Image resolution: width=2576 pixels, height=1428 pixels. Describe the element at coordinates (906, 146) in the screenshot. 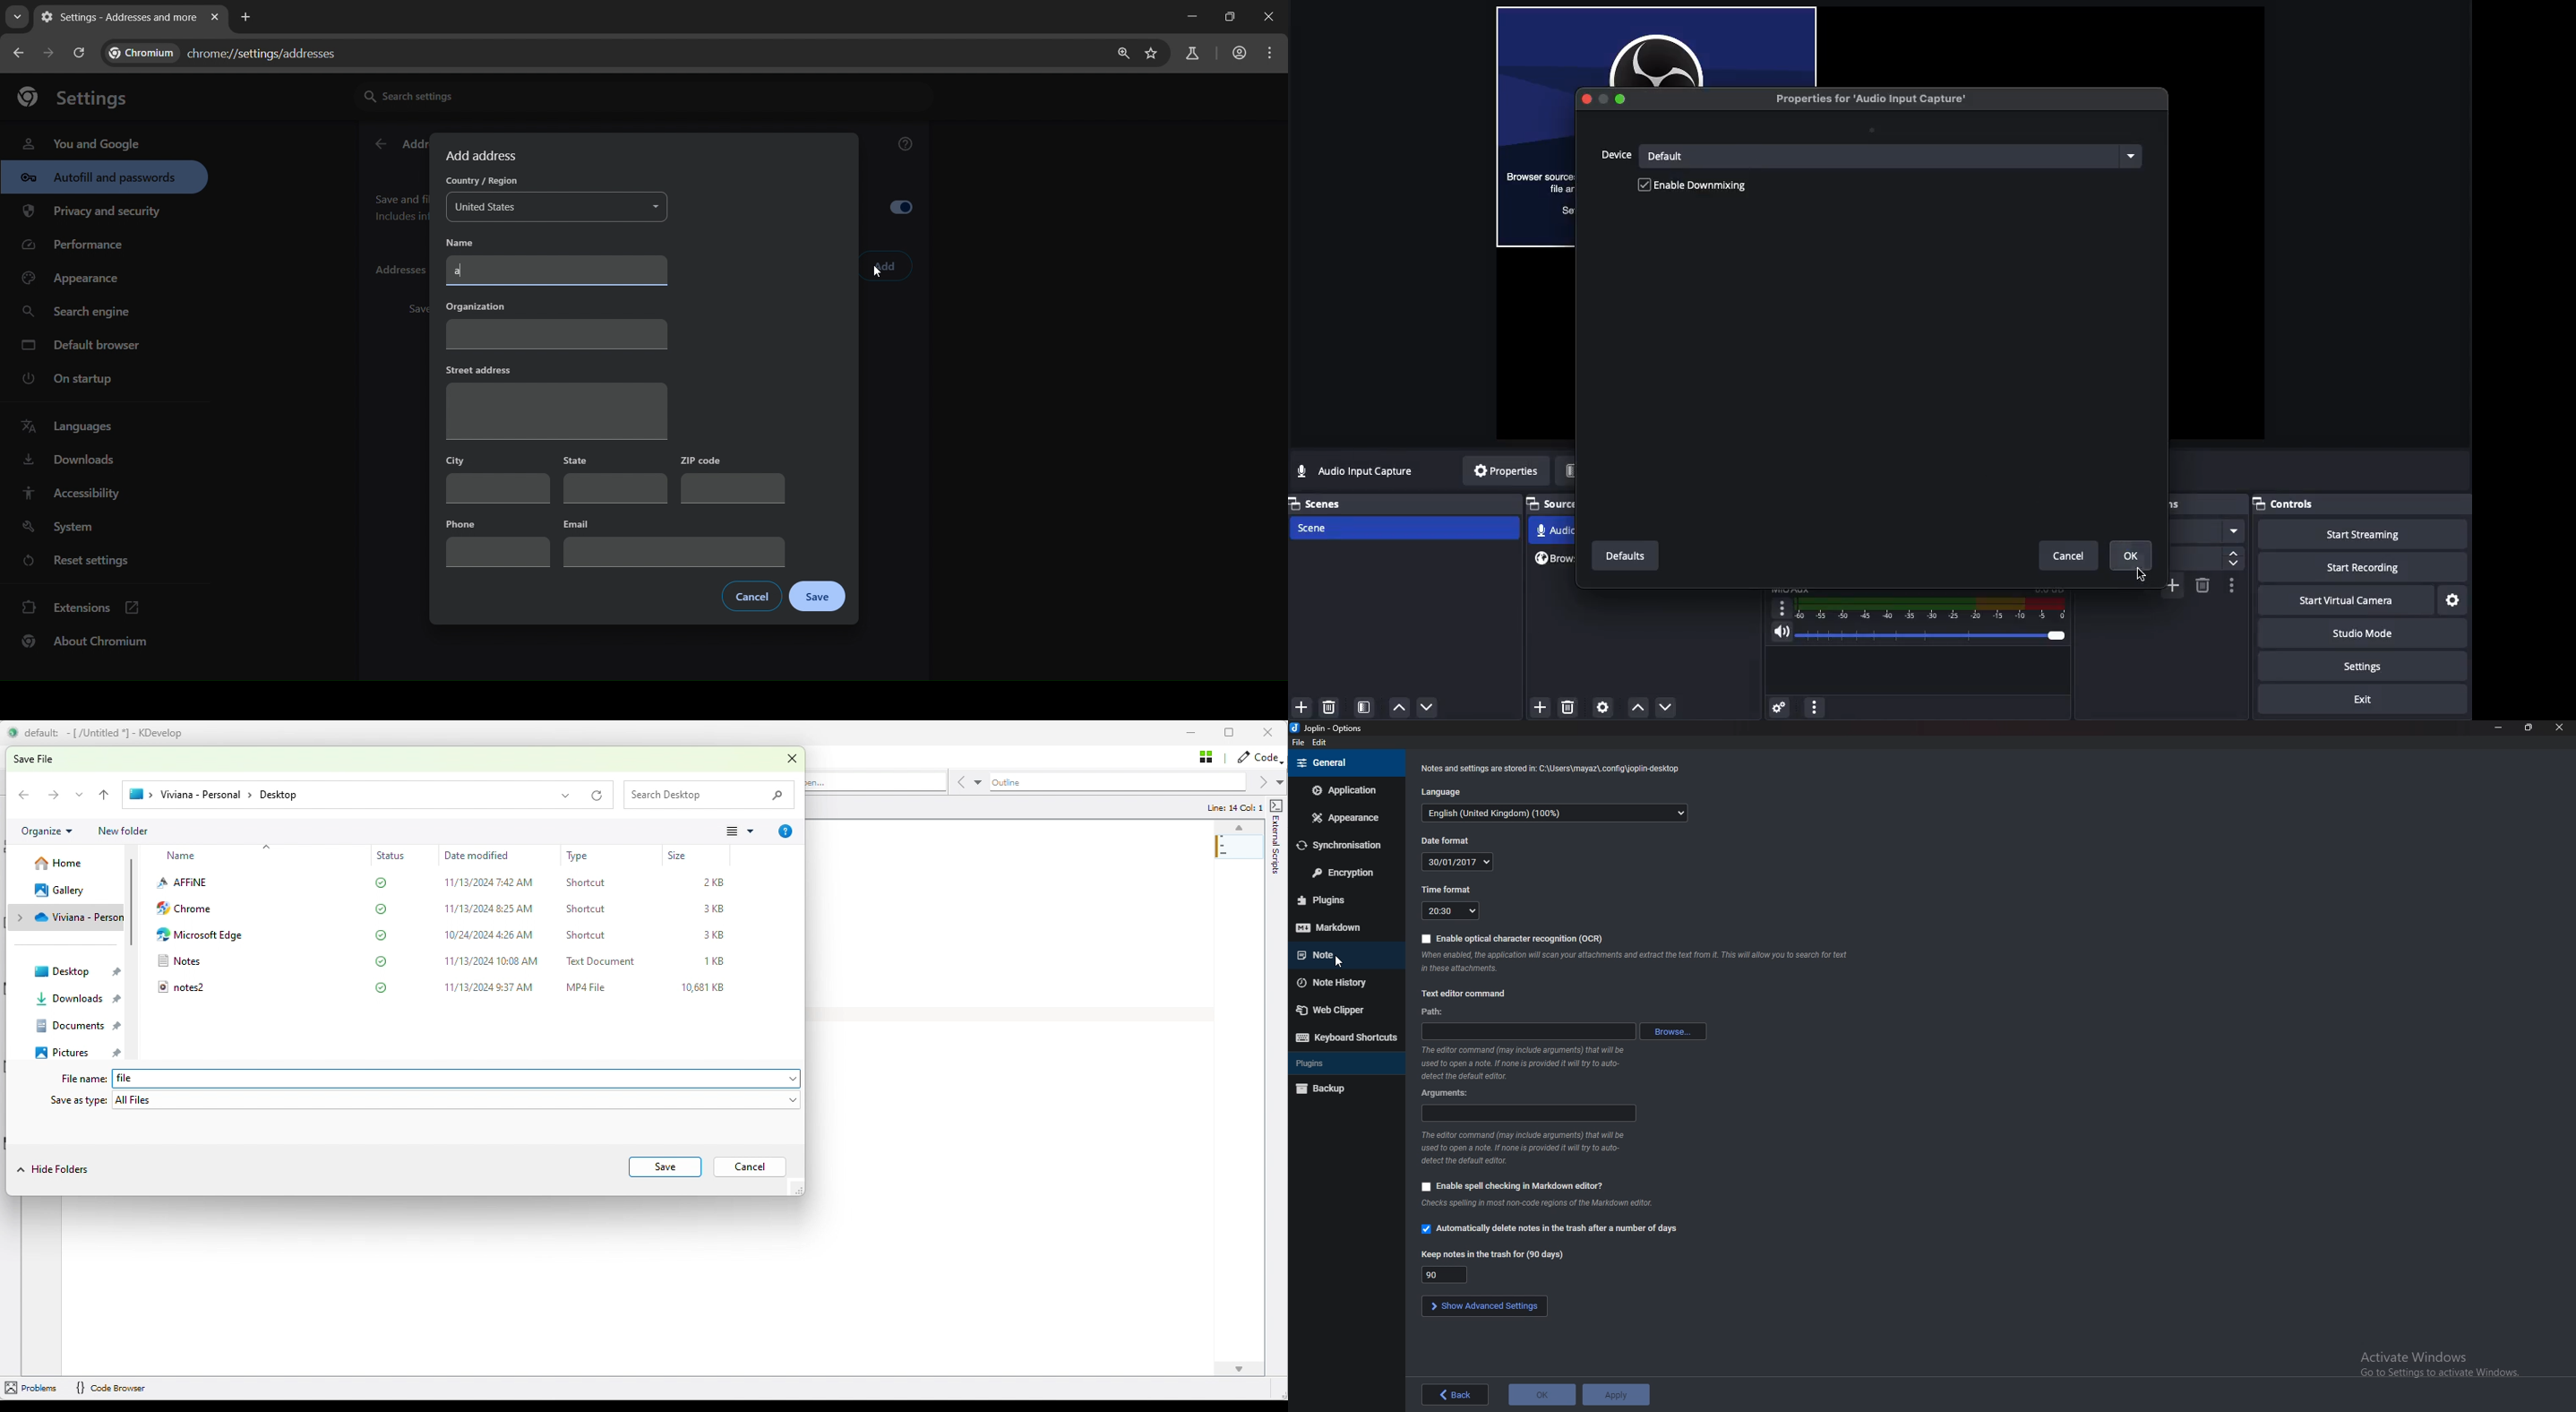

I see `get help` at that location.